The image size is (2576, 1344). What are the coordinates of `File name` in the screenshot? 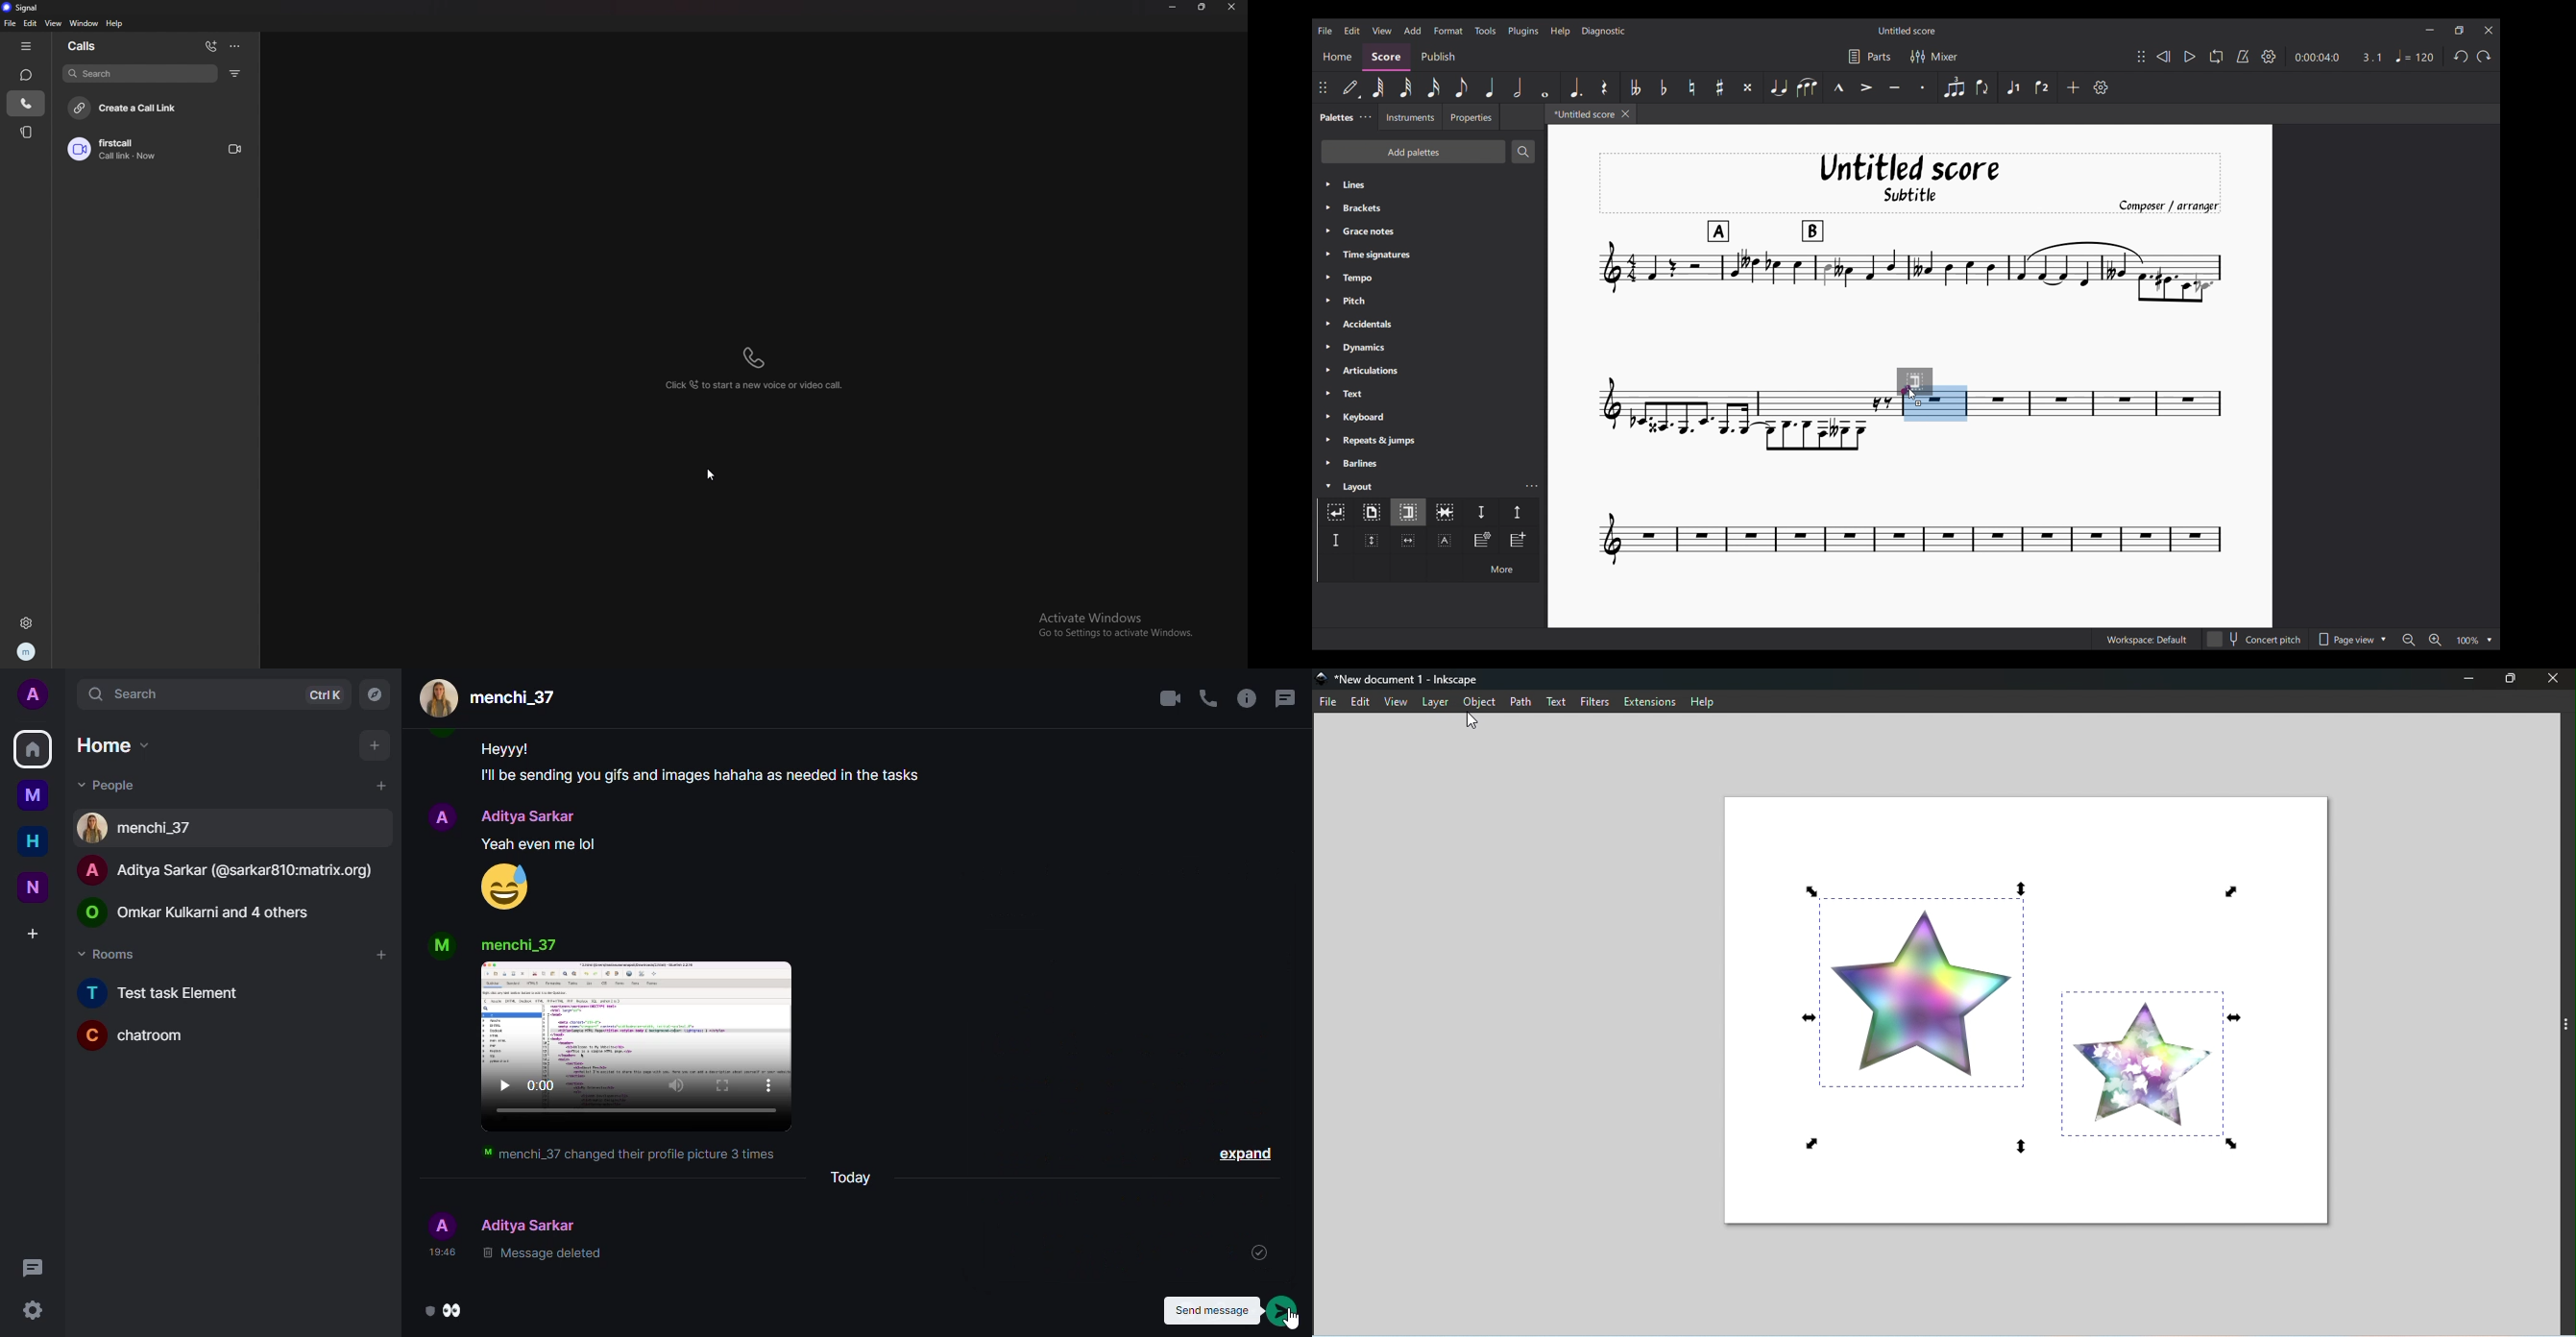 It's located at (1407, 680).